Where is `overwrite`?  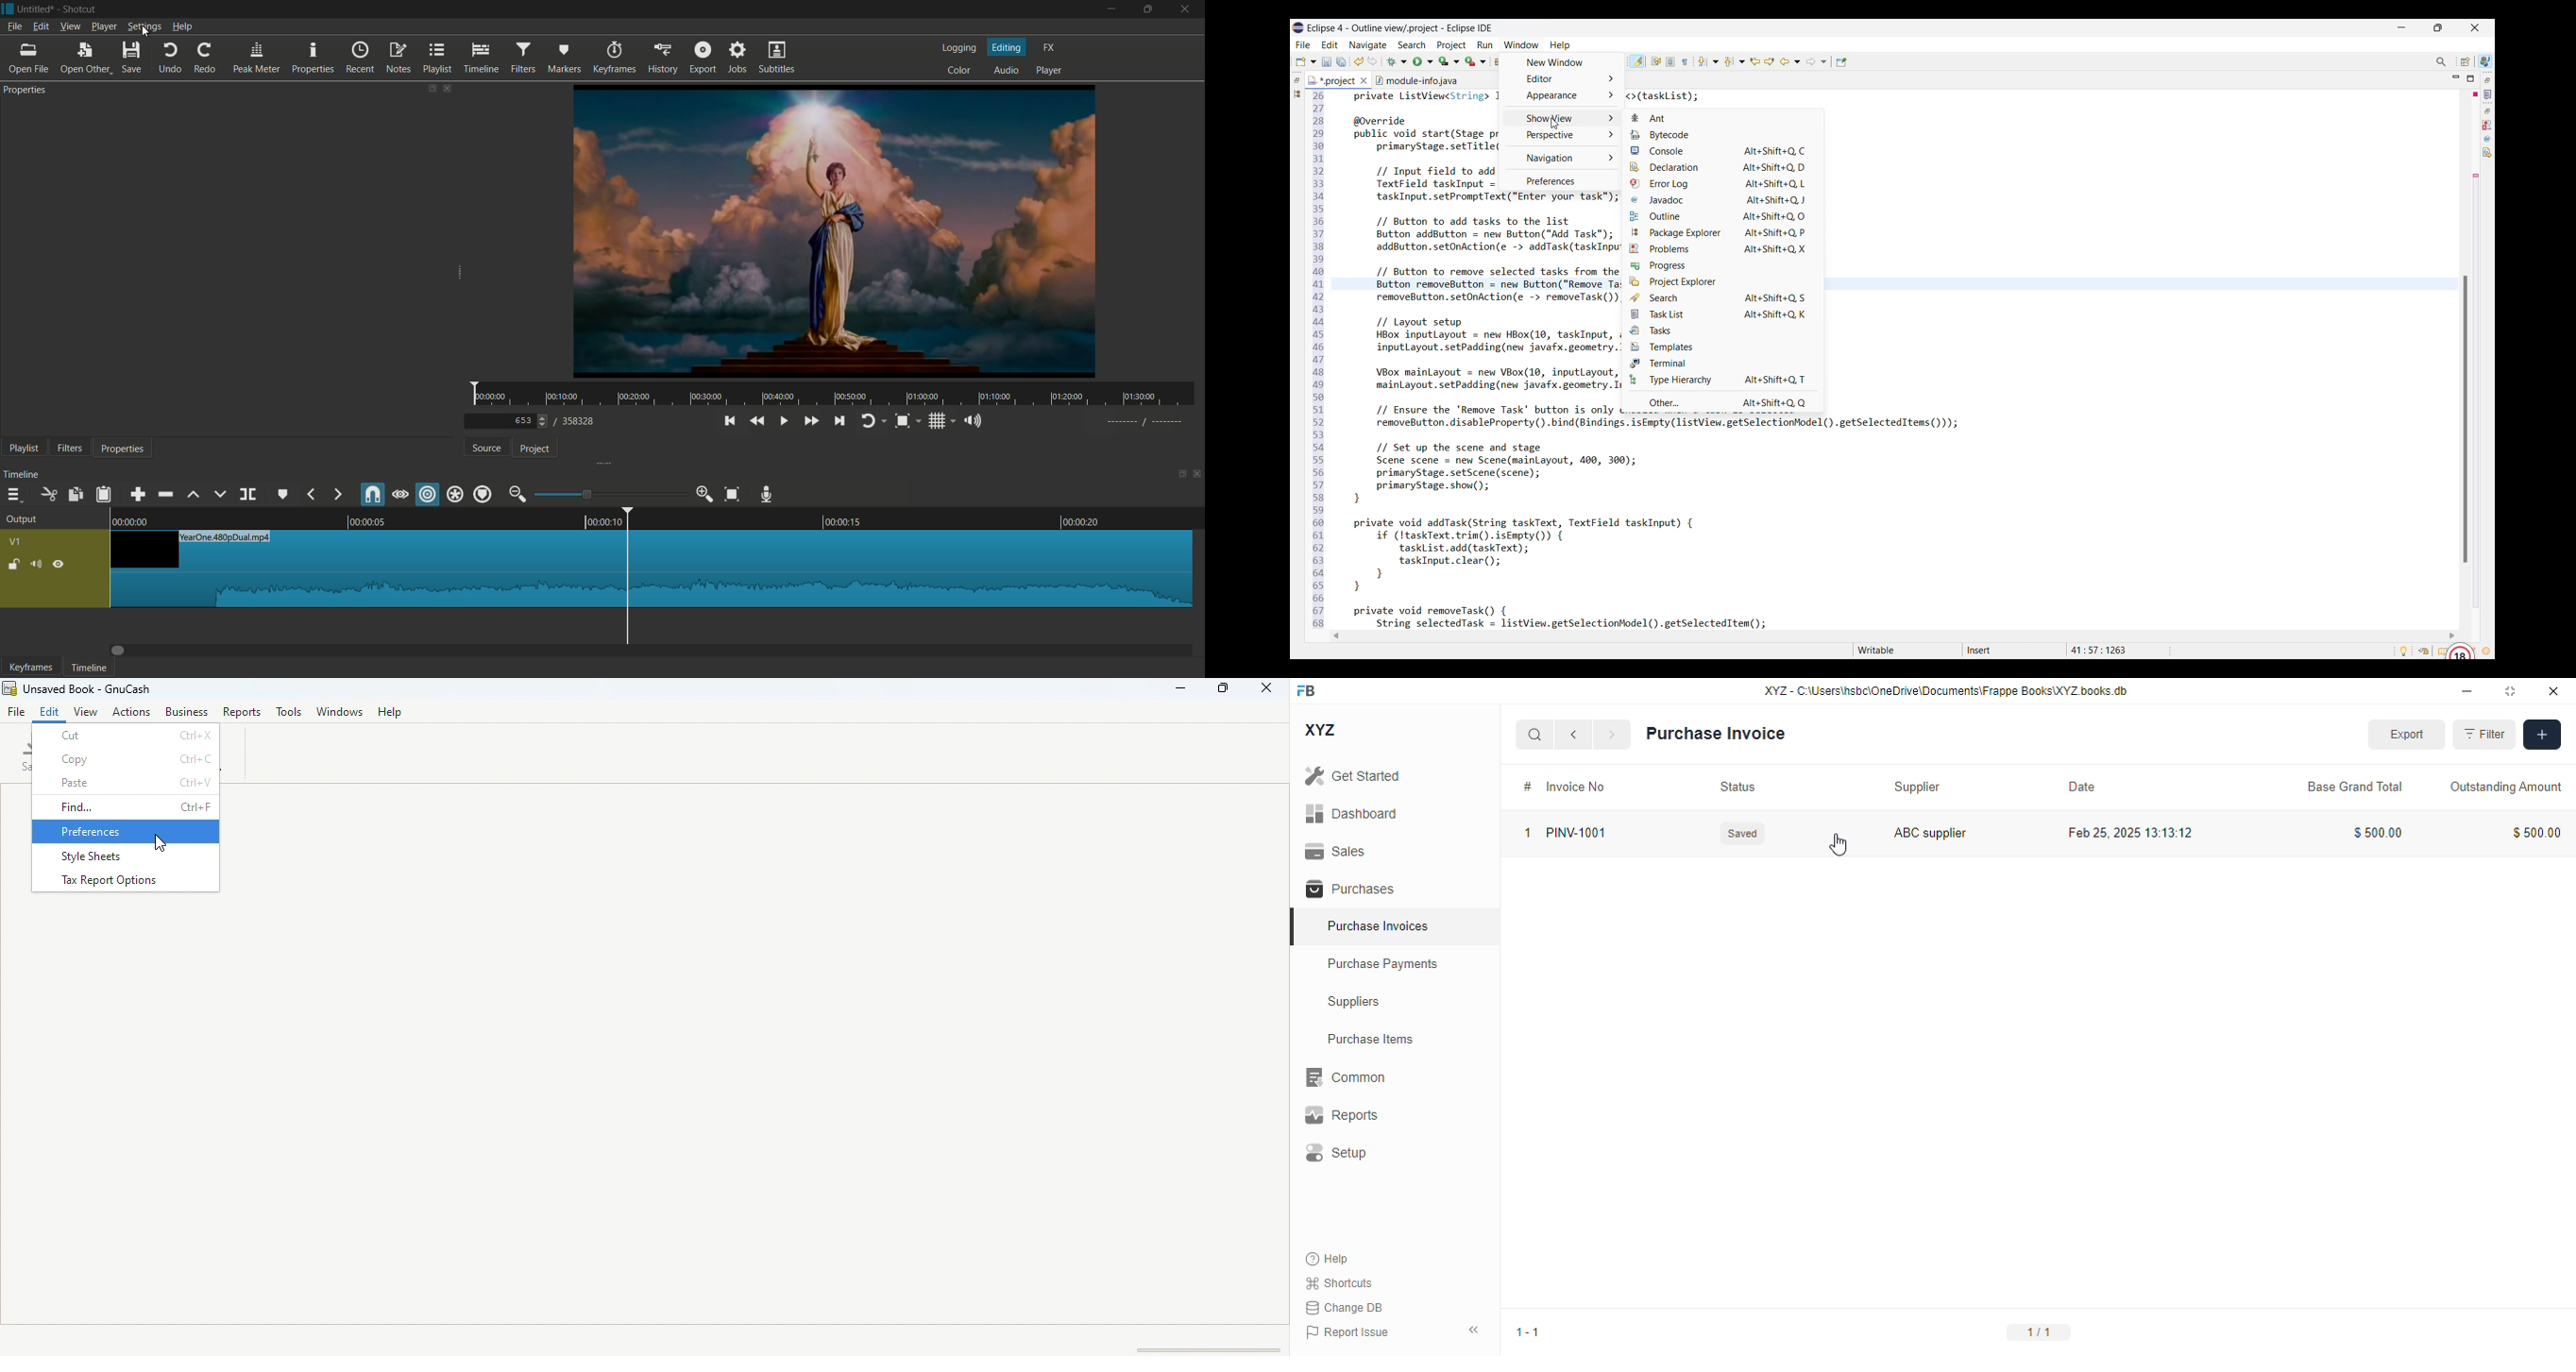
overwrite is located at coordinates (220, 493).